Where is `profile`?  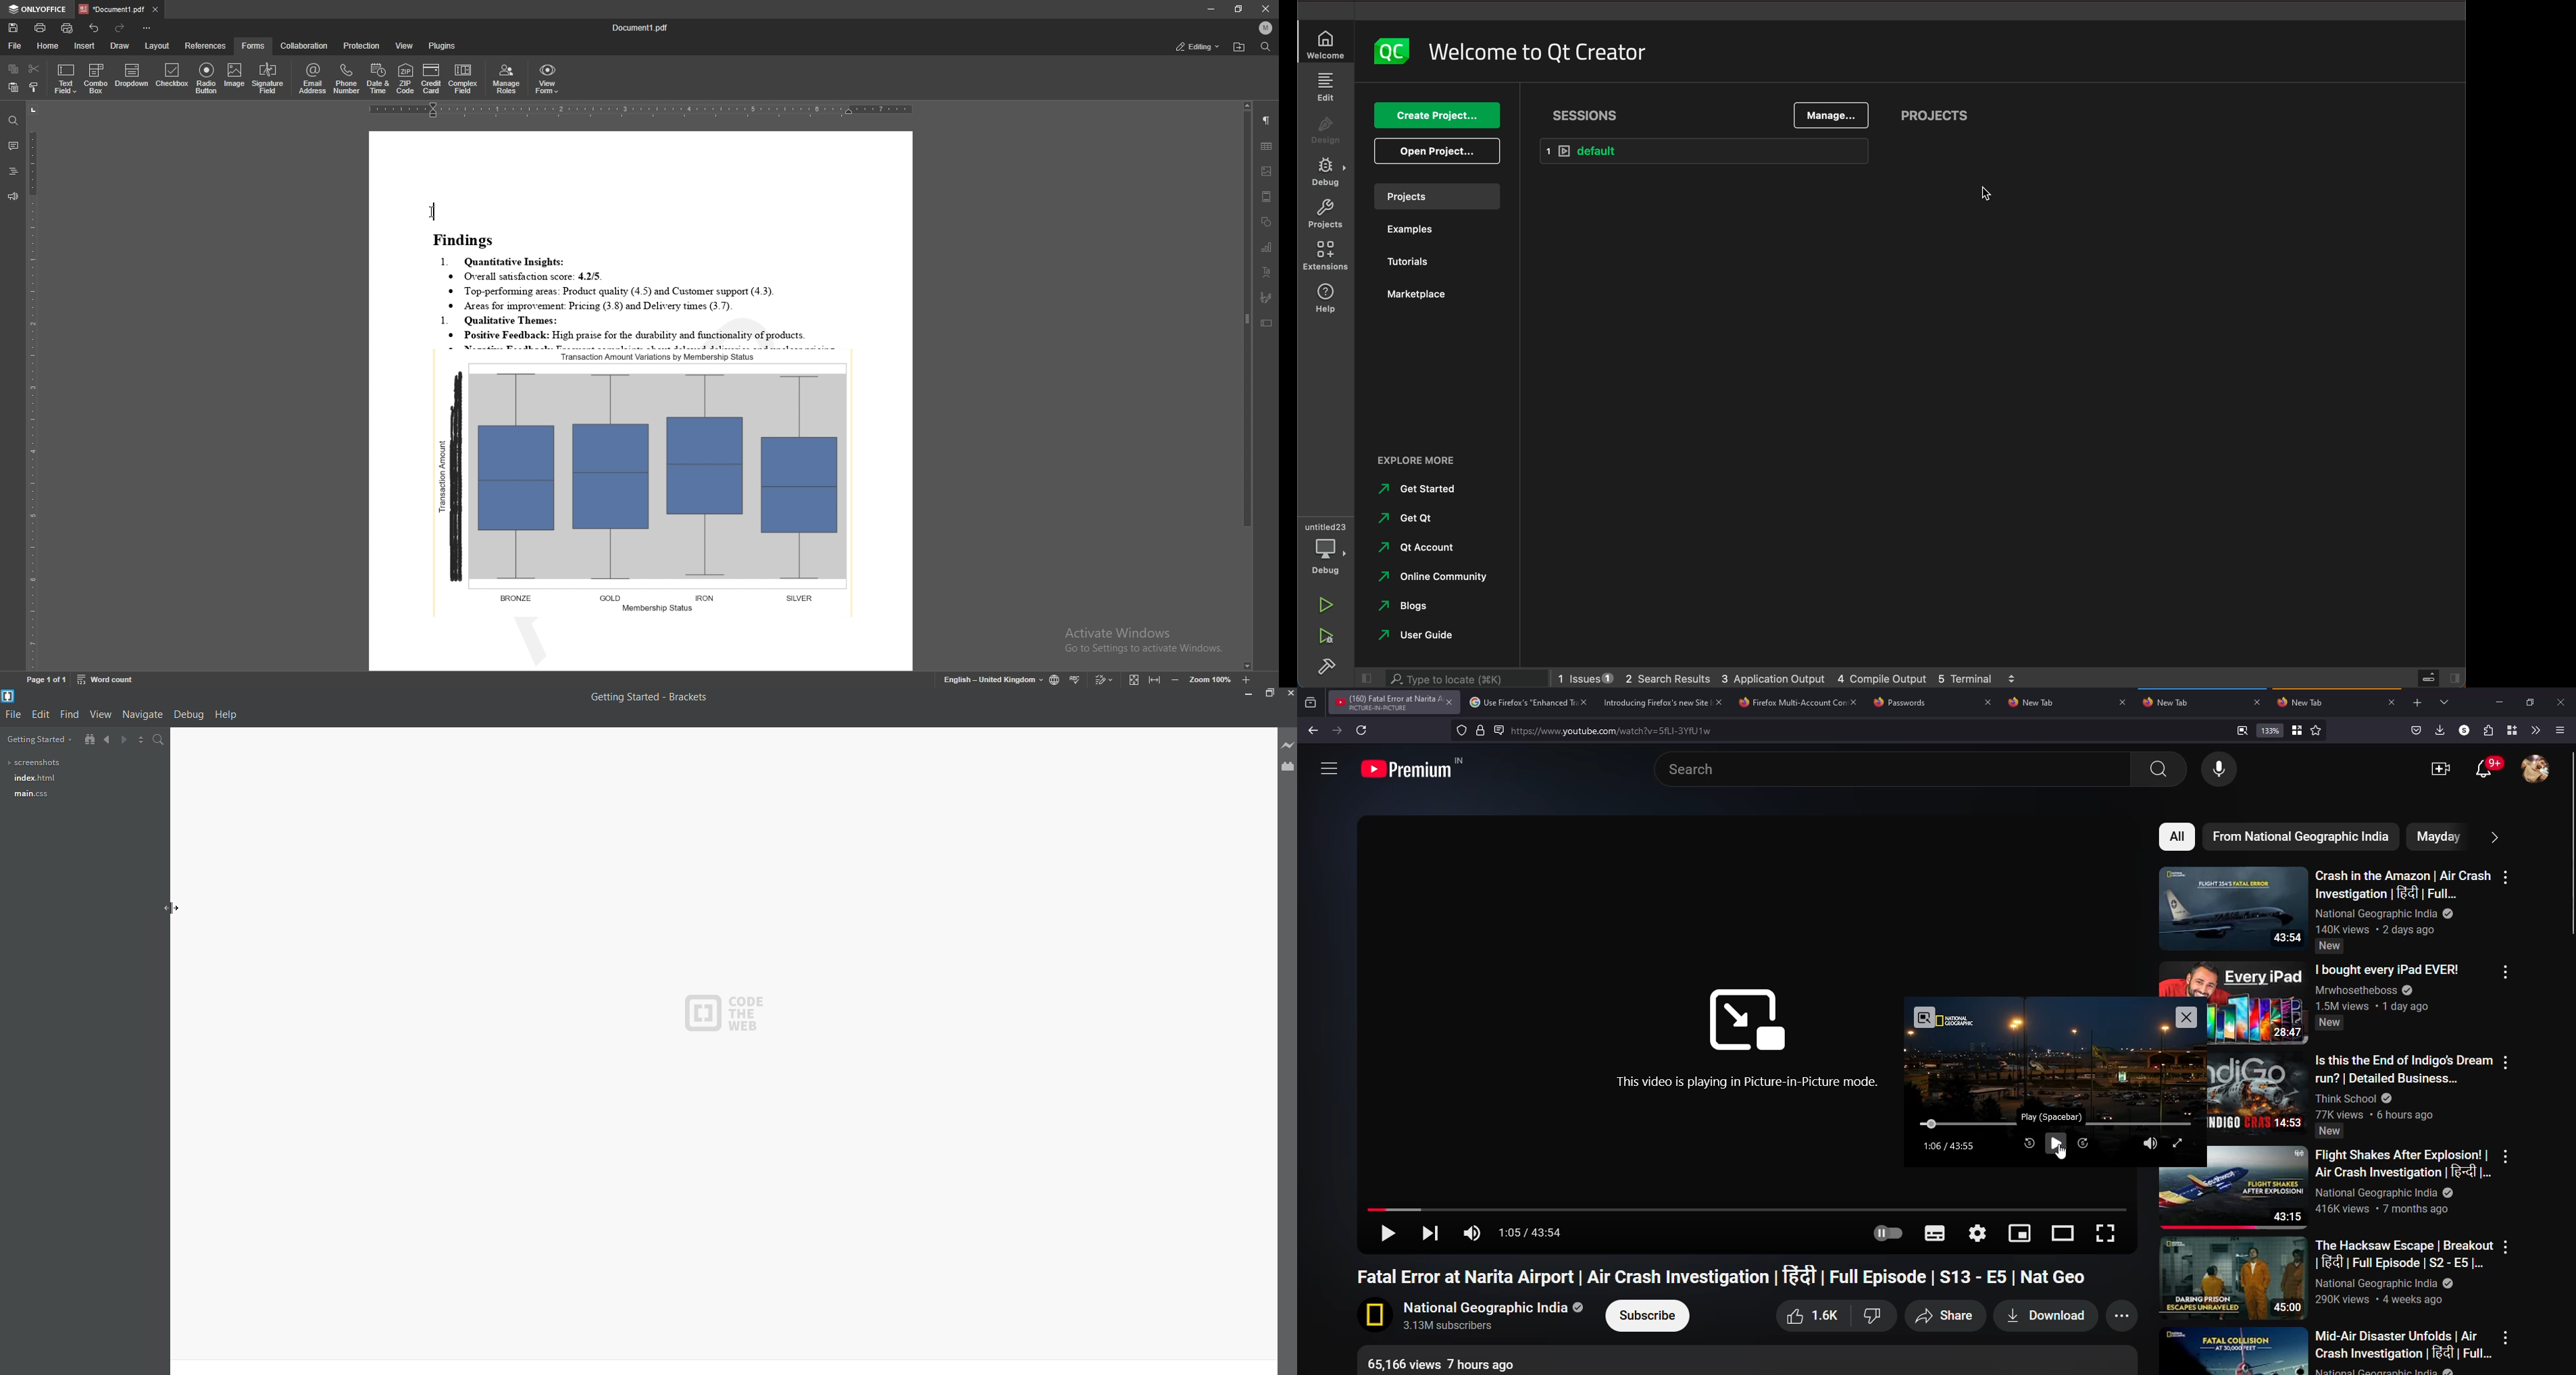
profile is located at coordinates (2463, 729).